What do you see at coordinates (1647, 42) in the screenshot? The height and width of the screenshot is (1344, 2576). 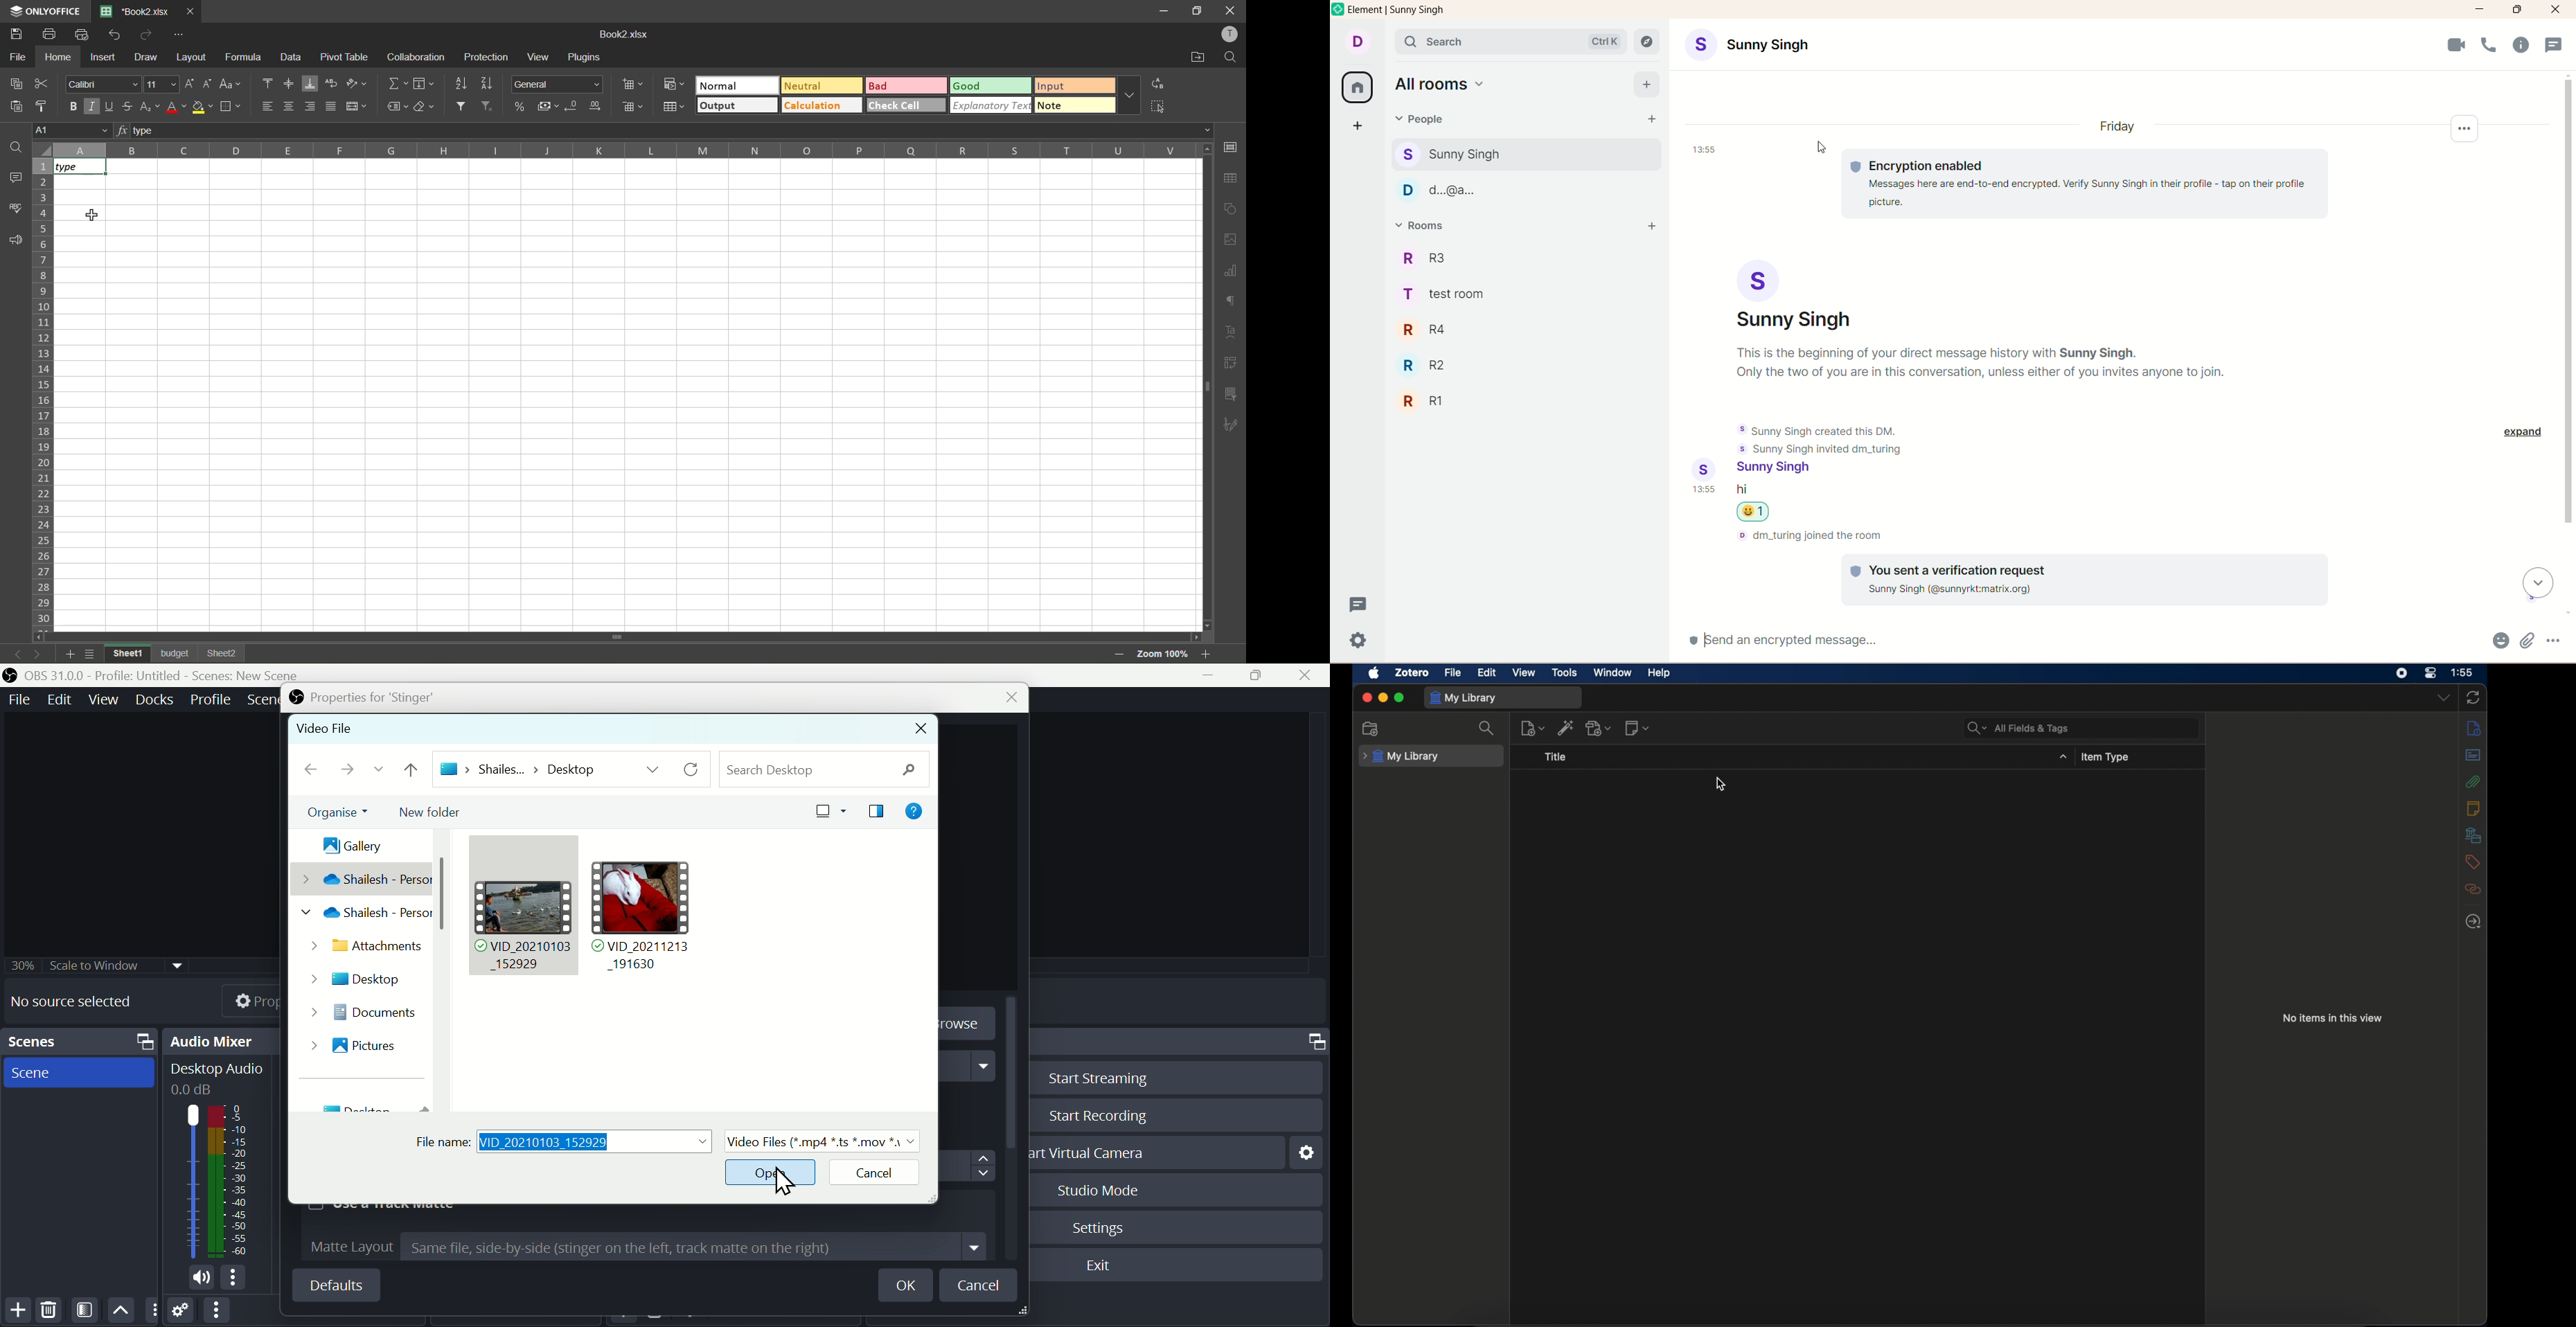 I see `explore rooms` at bounding box center [1647, 42].